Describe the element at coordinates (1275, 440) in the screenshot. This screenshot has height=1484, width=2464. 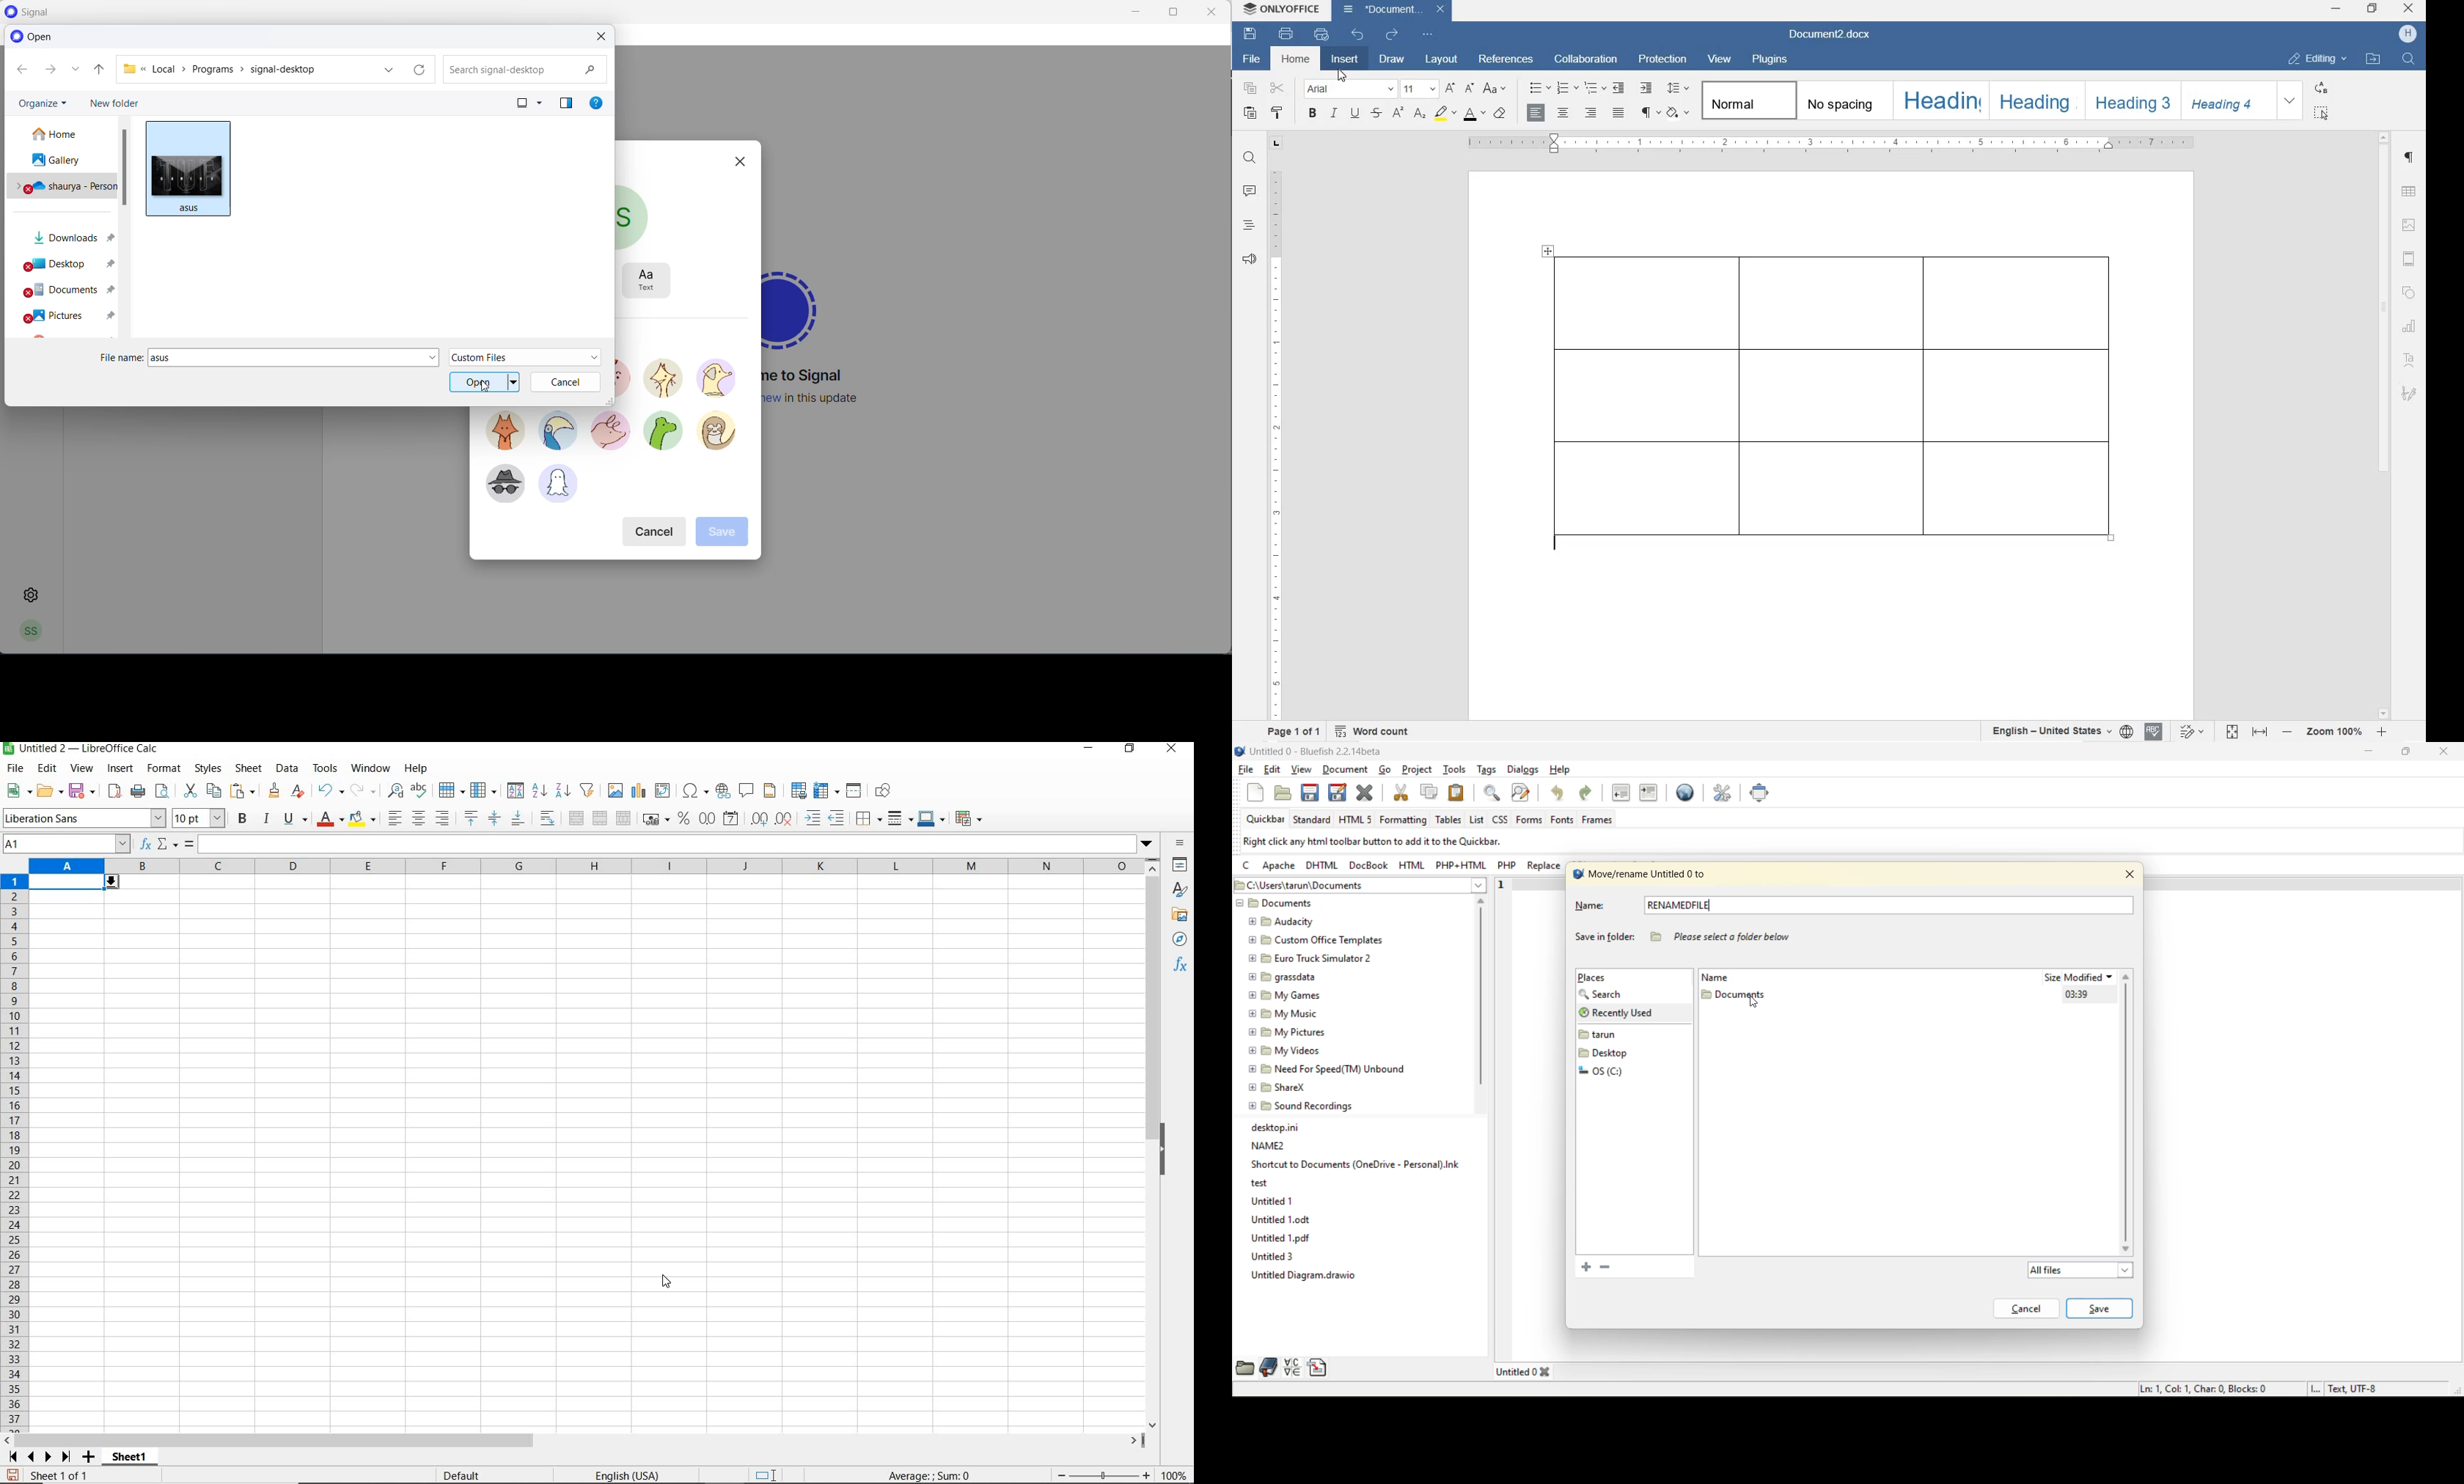
I see `ruler` at that location.